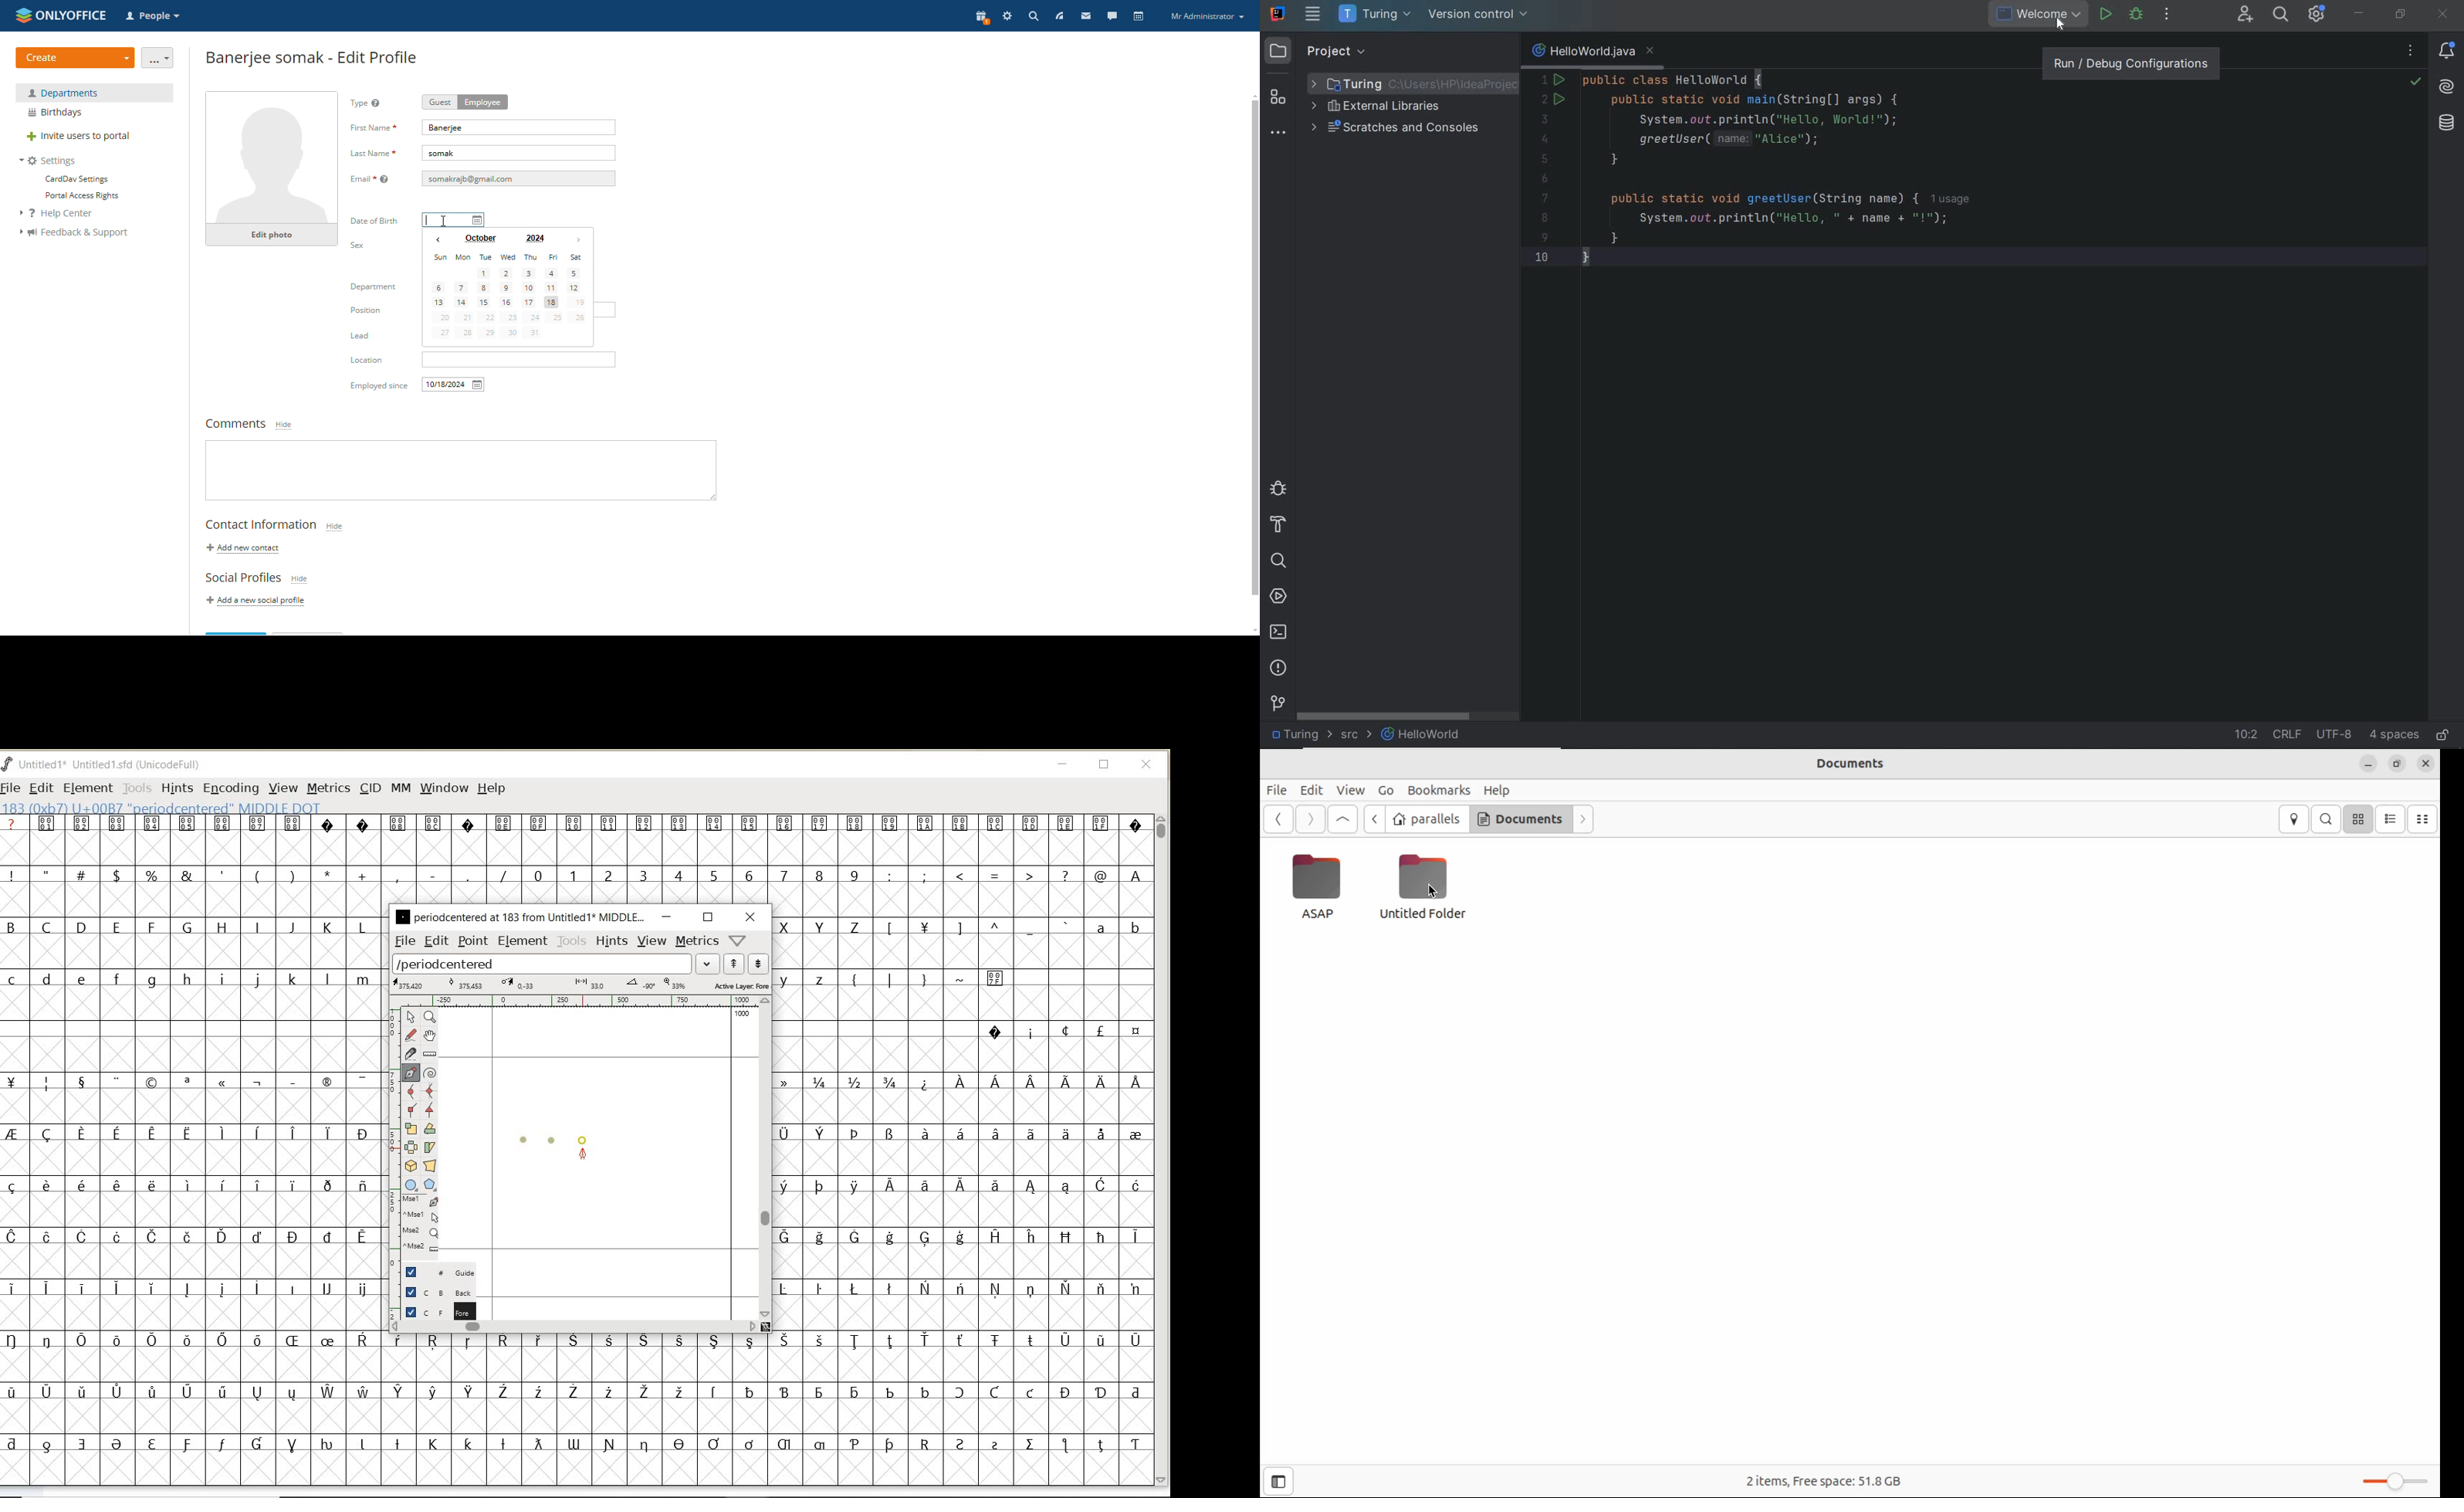 The image size is (2464, 1512). Describe the element at coordinates (439, 102) in the screenshot. I see `guest` at that location.